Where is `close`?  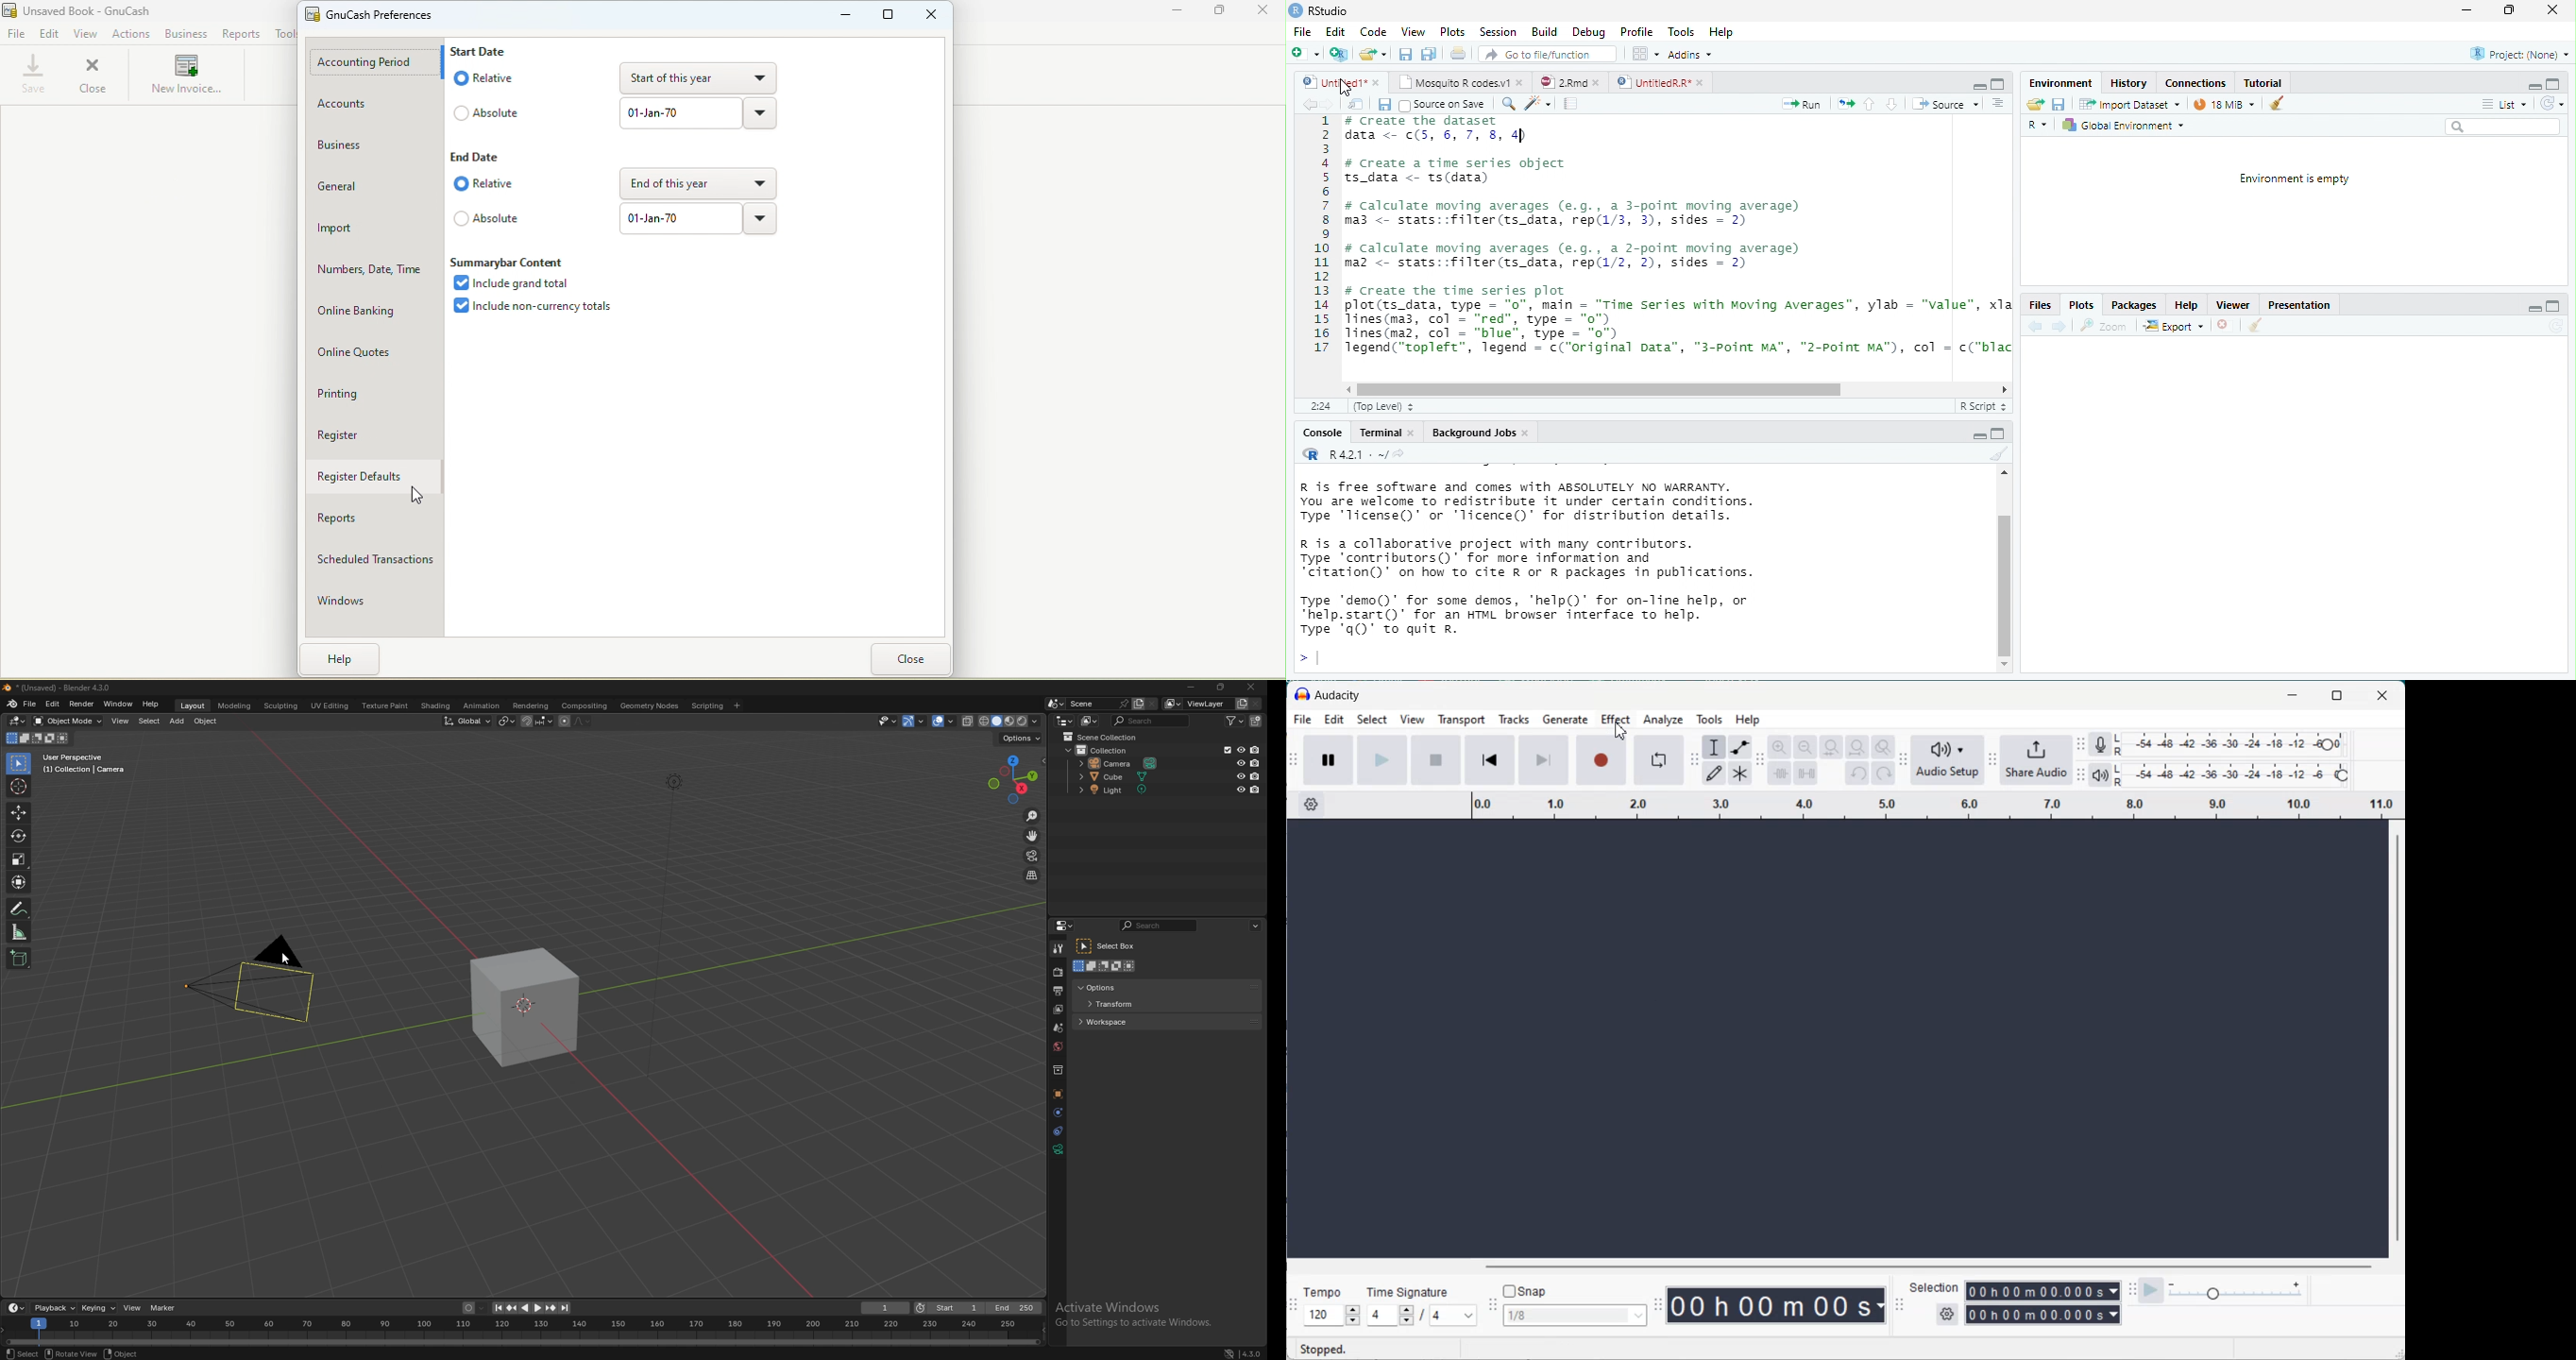
close is located at coordinates (1378, 84).